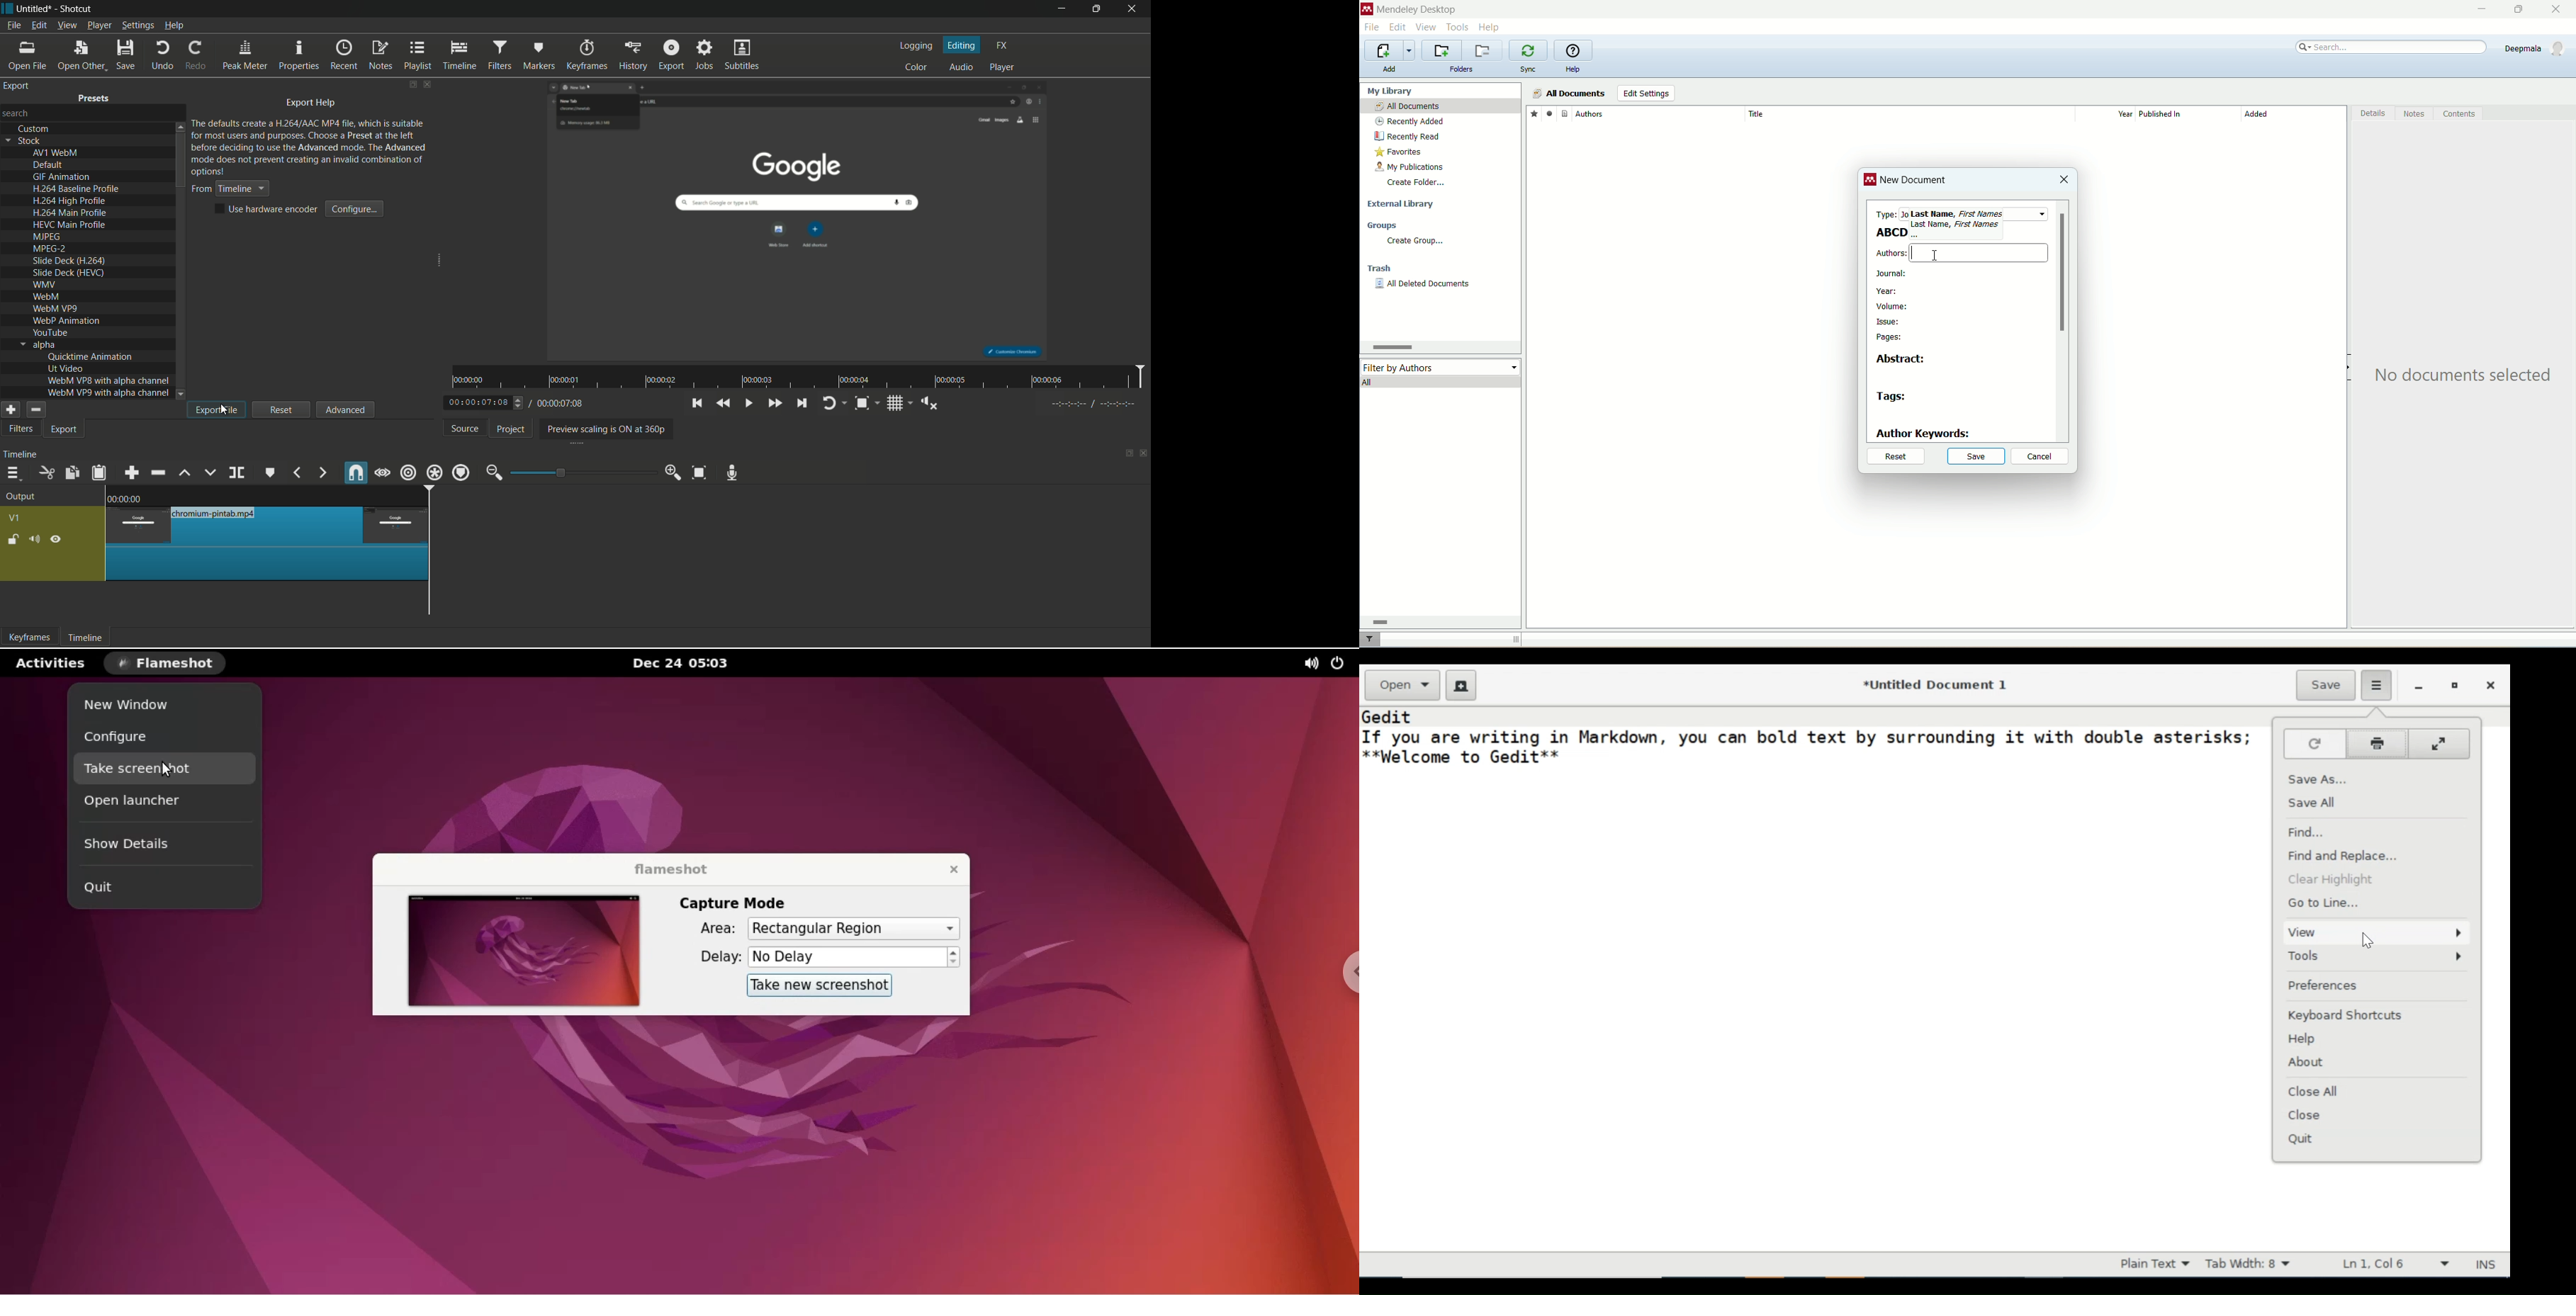 Image resolution: width=2576 pixels, height=1316 pixels. Describe the element at coordinates (1403, 205) in the screenshot. I see `external library` at that location.